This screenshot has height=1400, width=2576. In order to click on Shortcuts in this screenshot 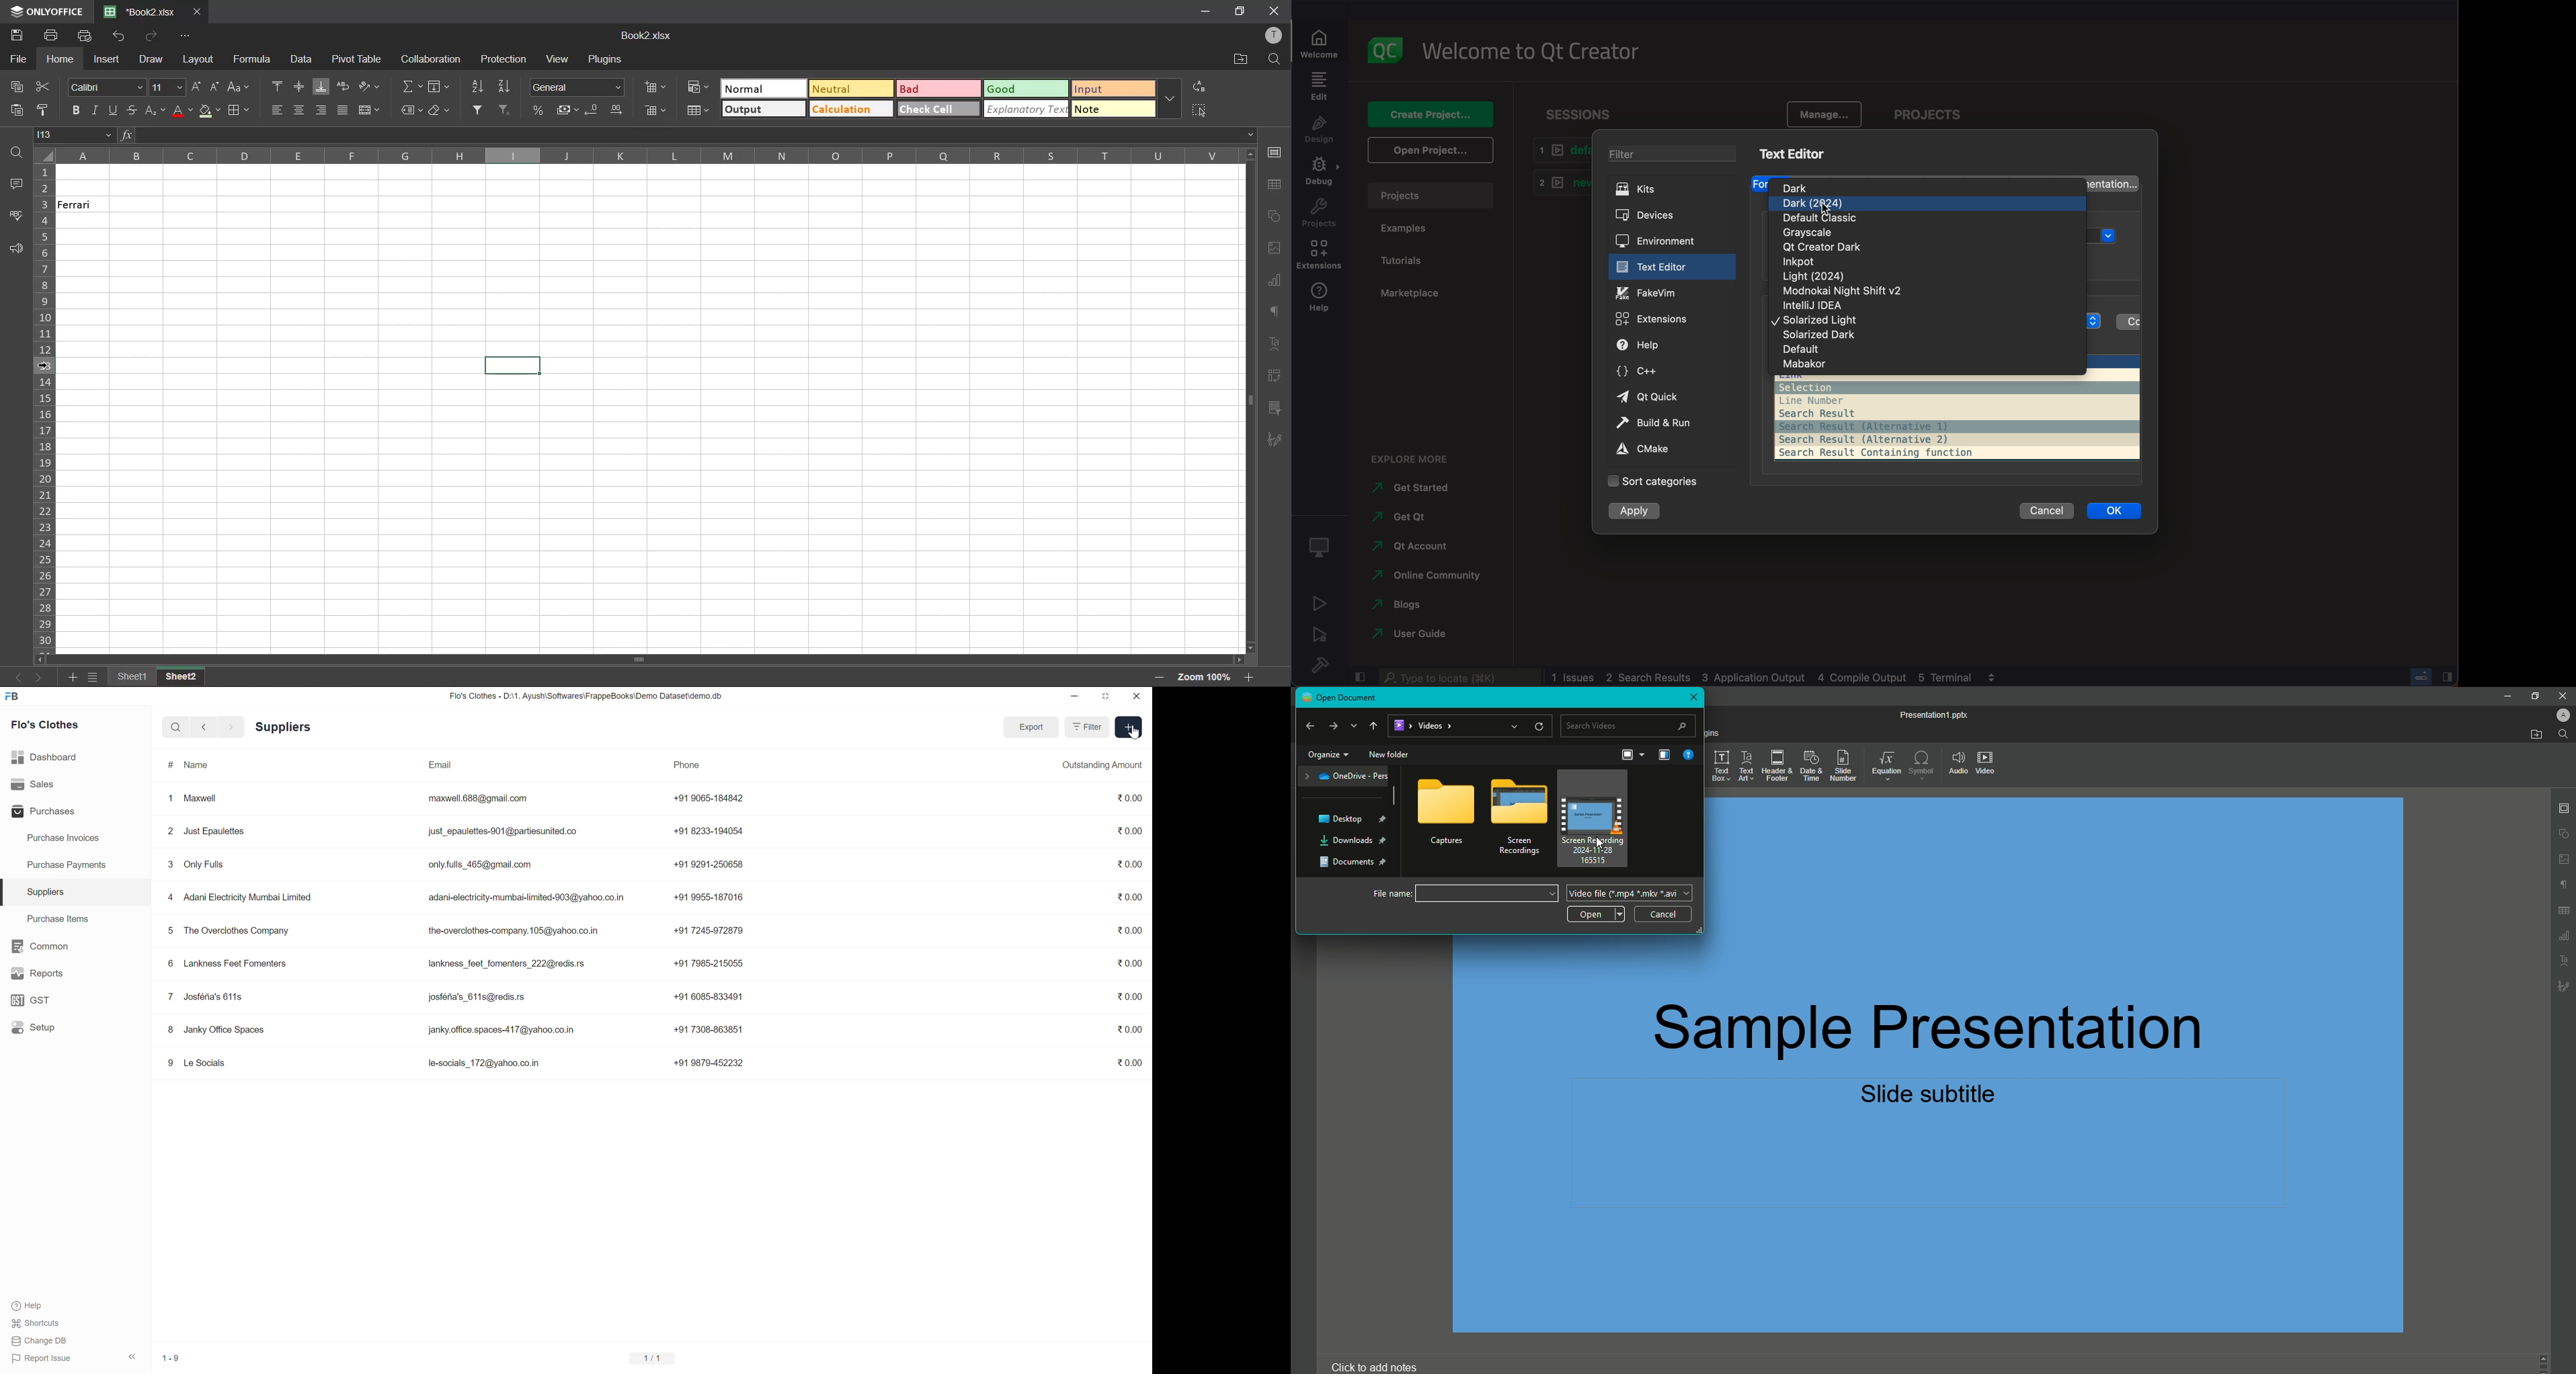, I will do `click(36, 1323)`.